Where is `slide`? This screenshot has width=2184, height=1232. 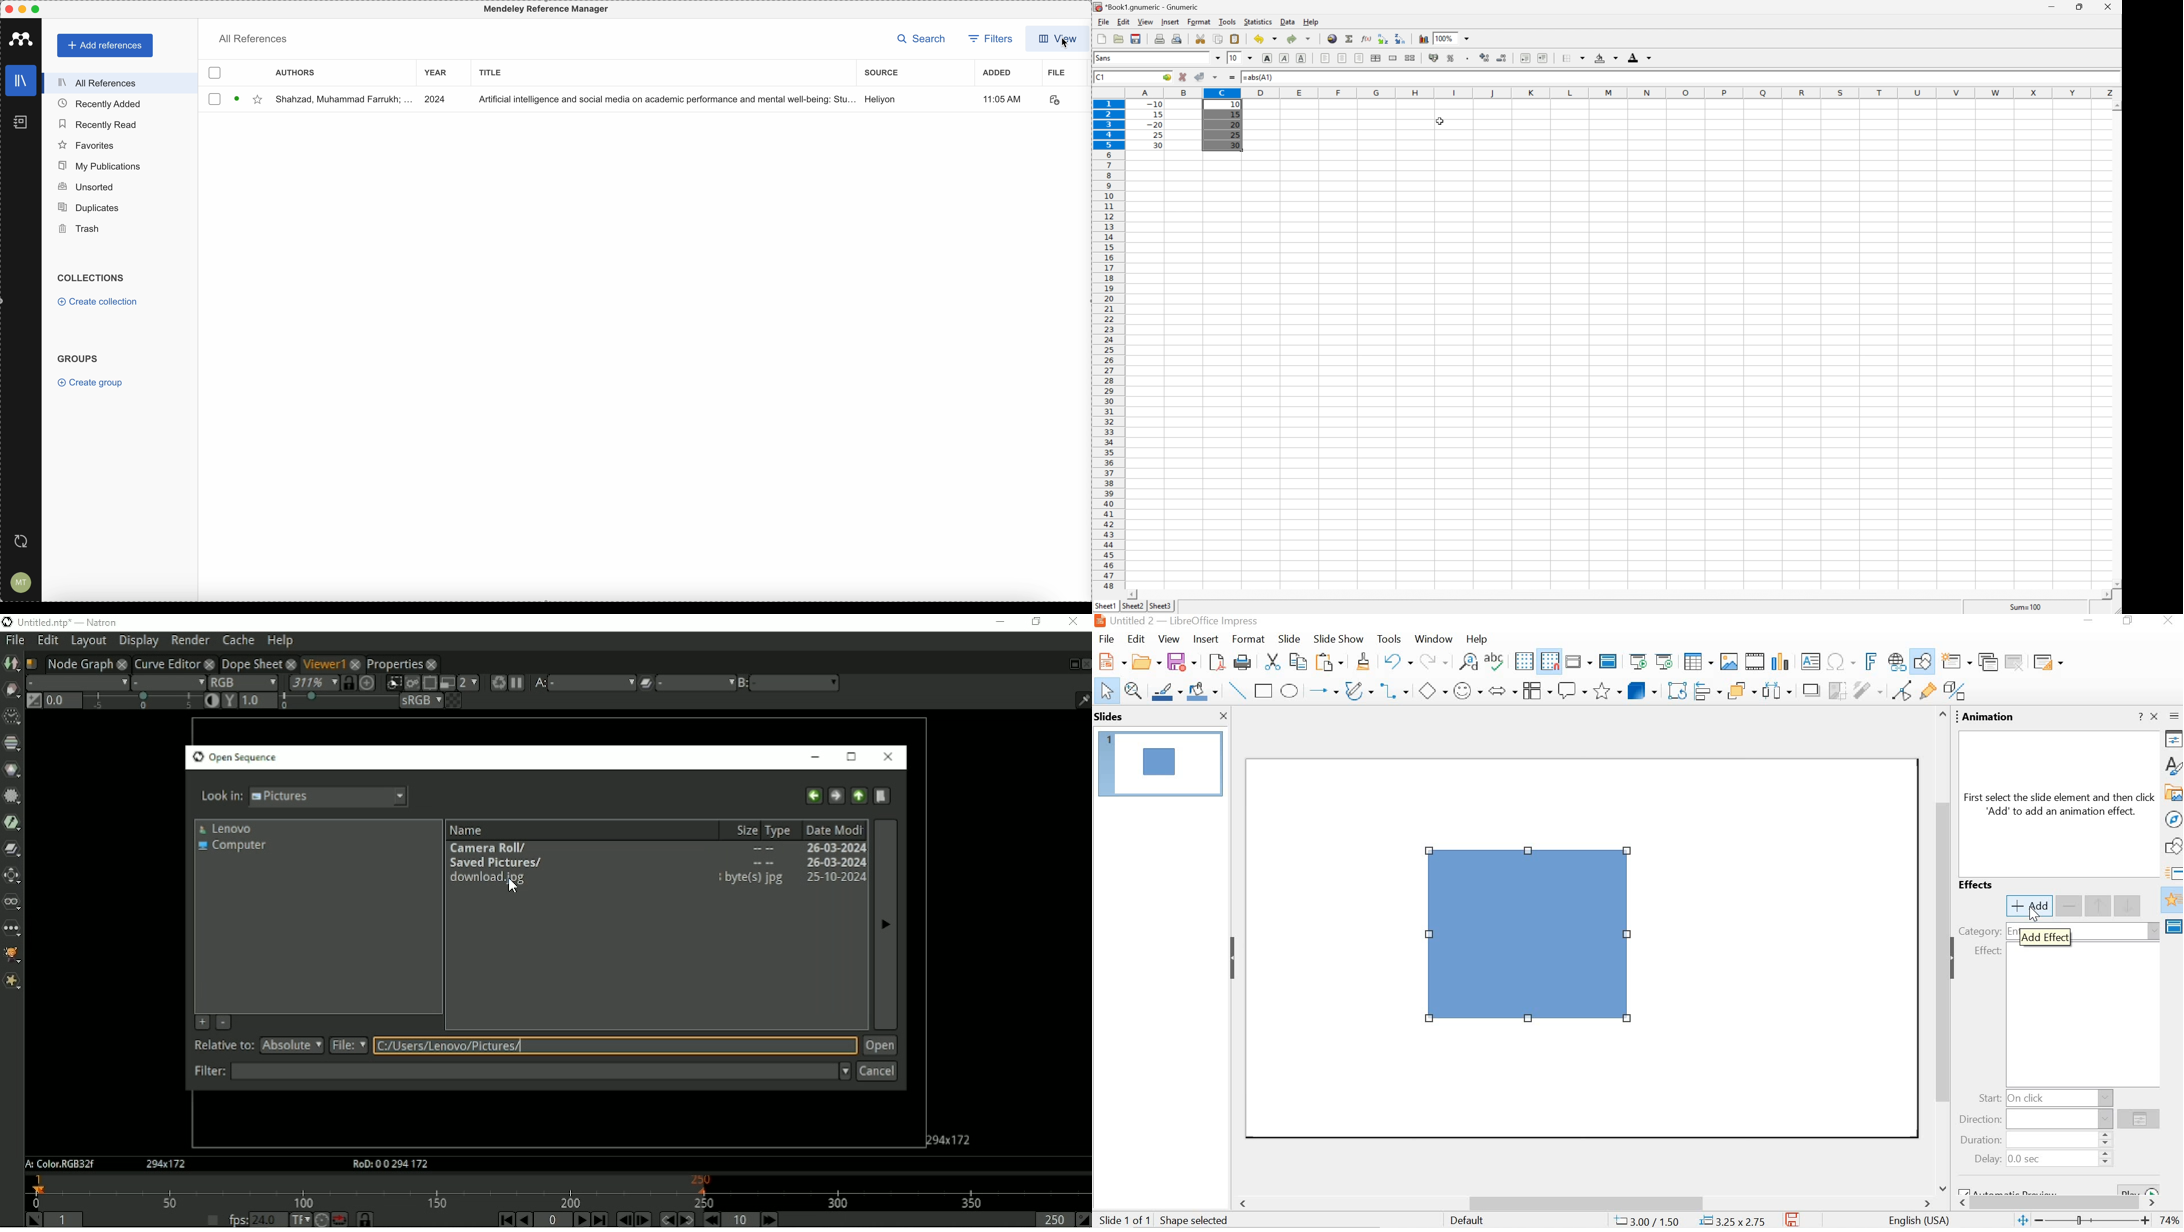 slide is located at coordinates (1289, 638).